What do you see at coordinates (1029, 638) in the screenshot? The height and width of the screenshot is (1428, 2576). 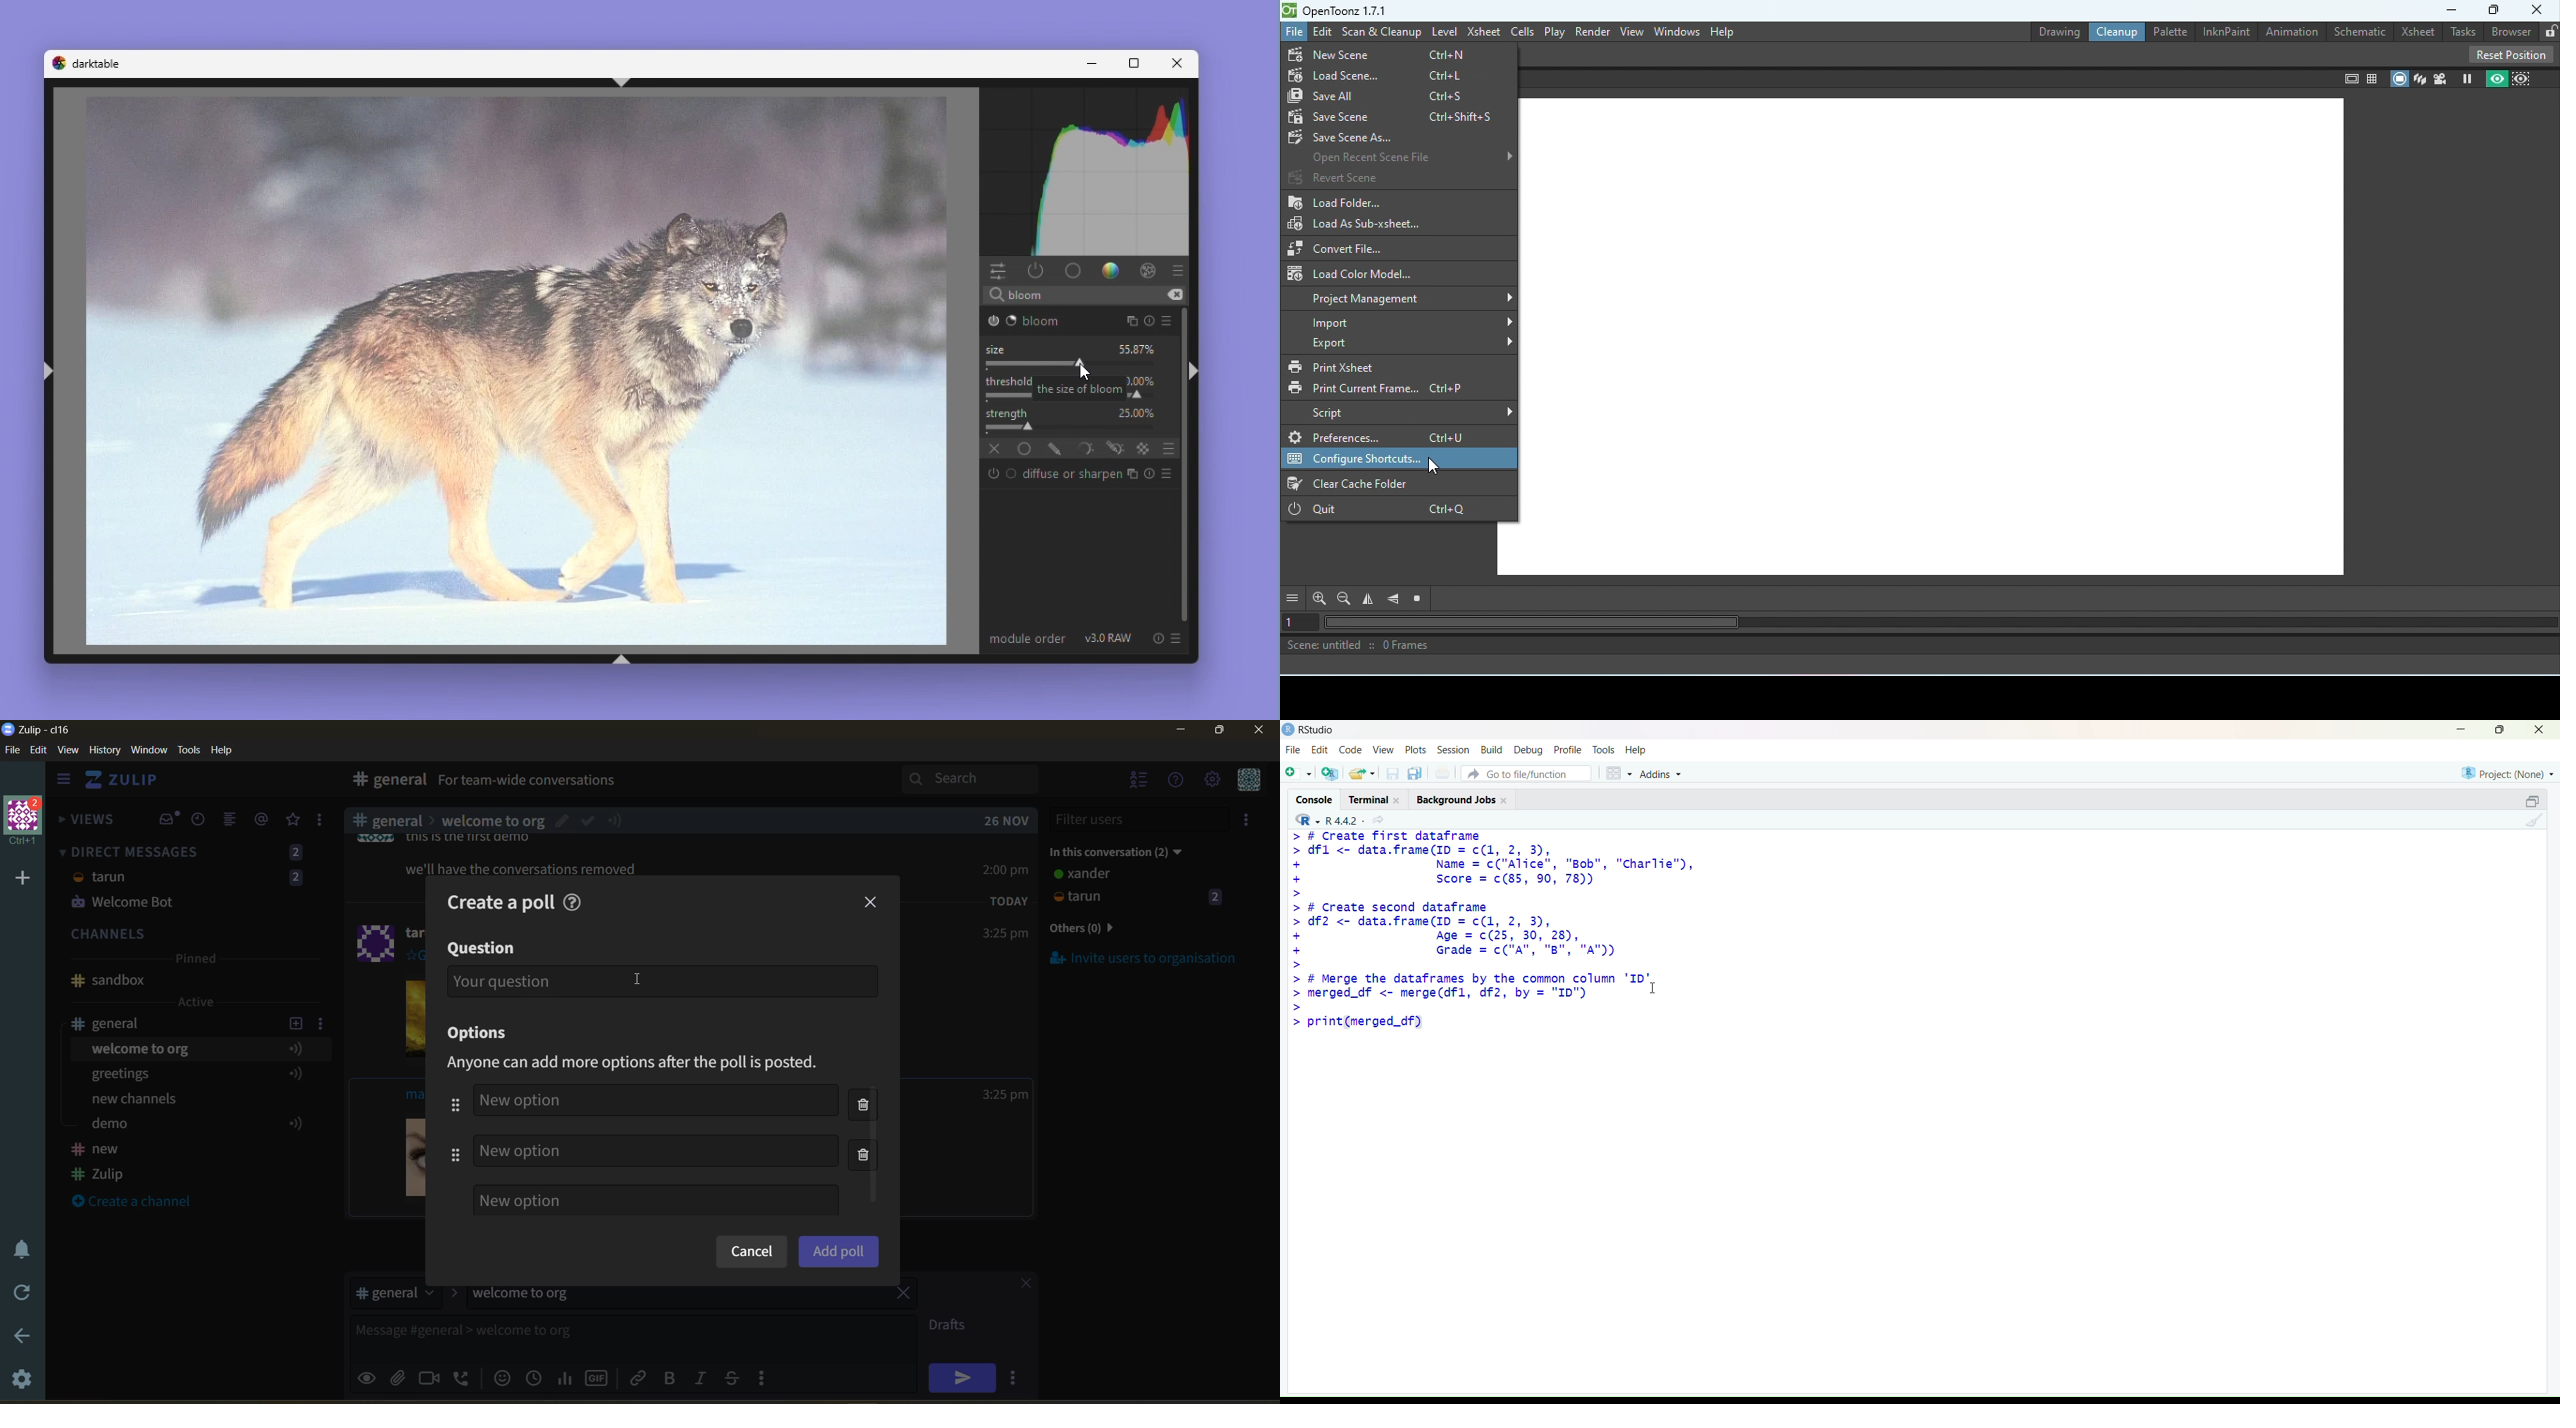 I see `Module order` at bounding box center [1029, 638].